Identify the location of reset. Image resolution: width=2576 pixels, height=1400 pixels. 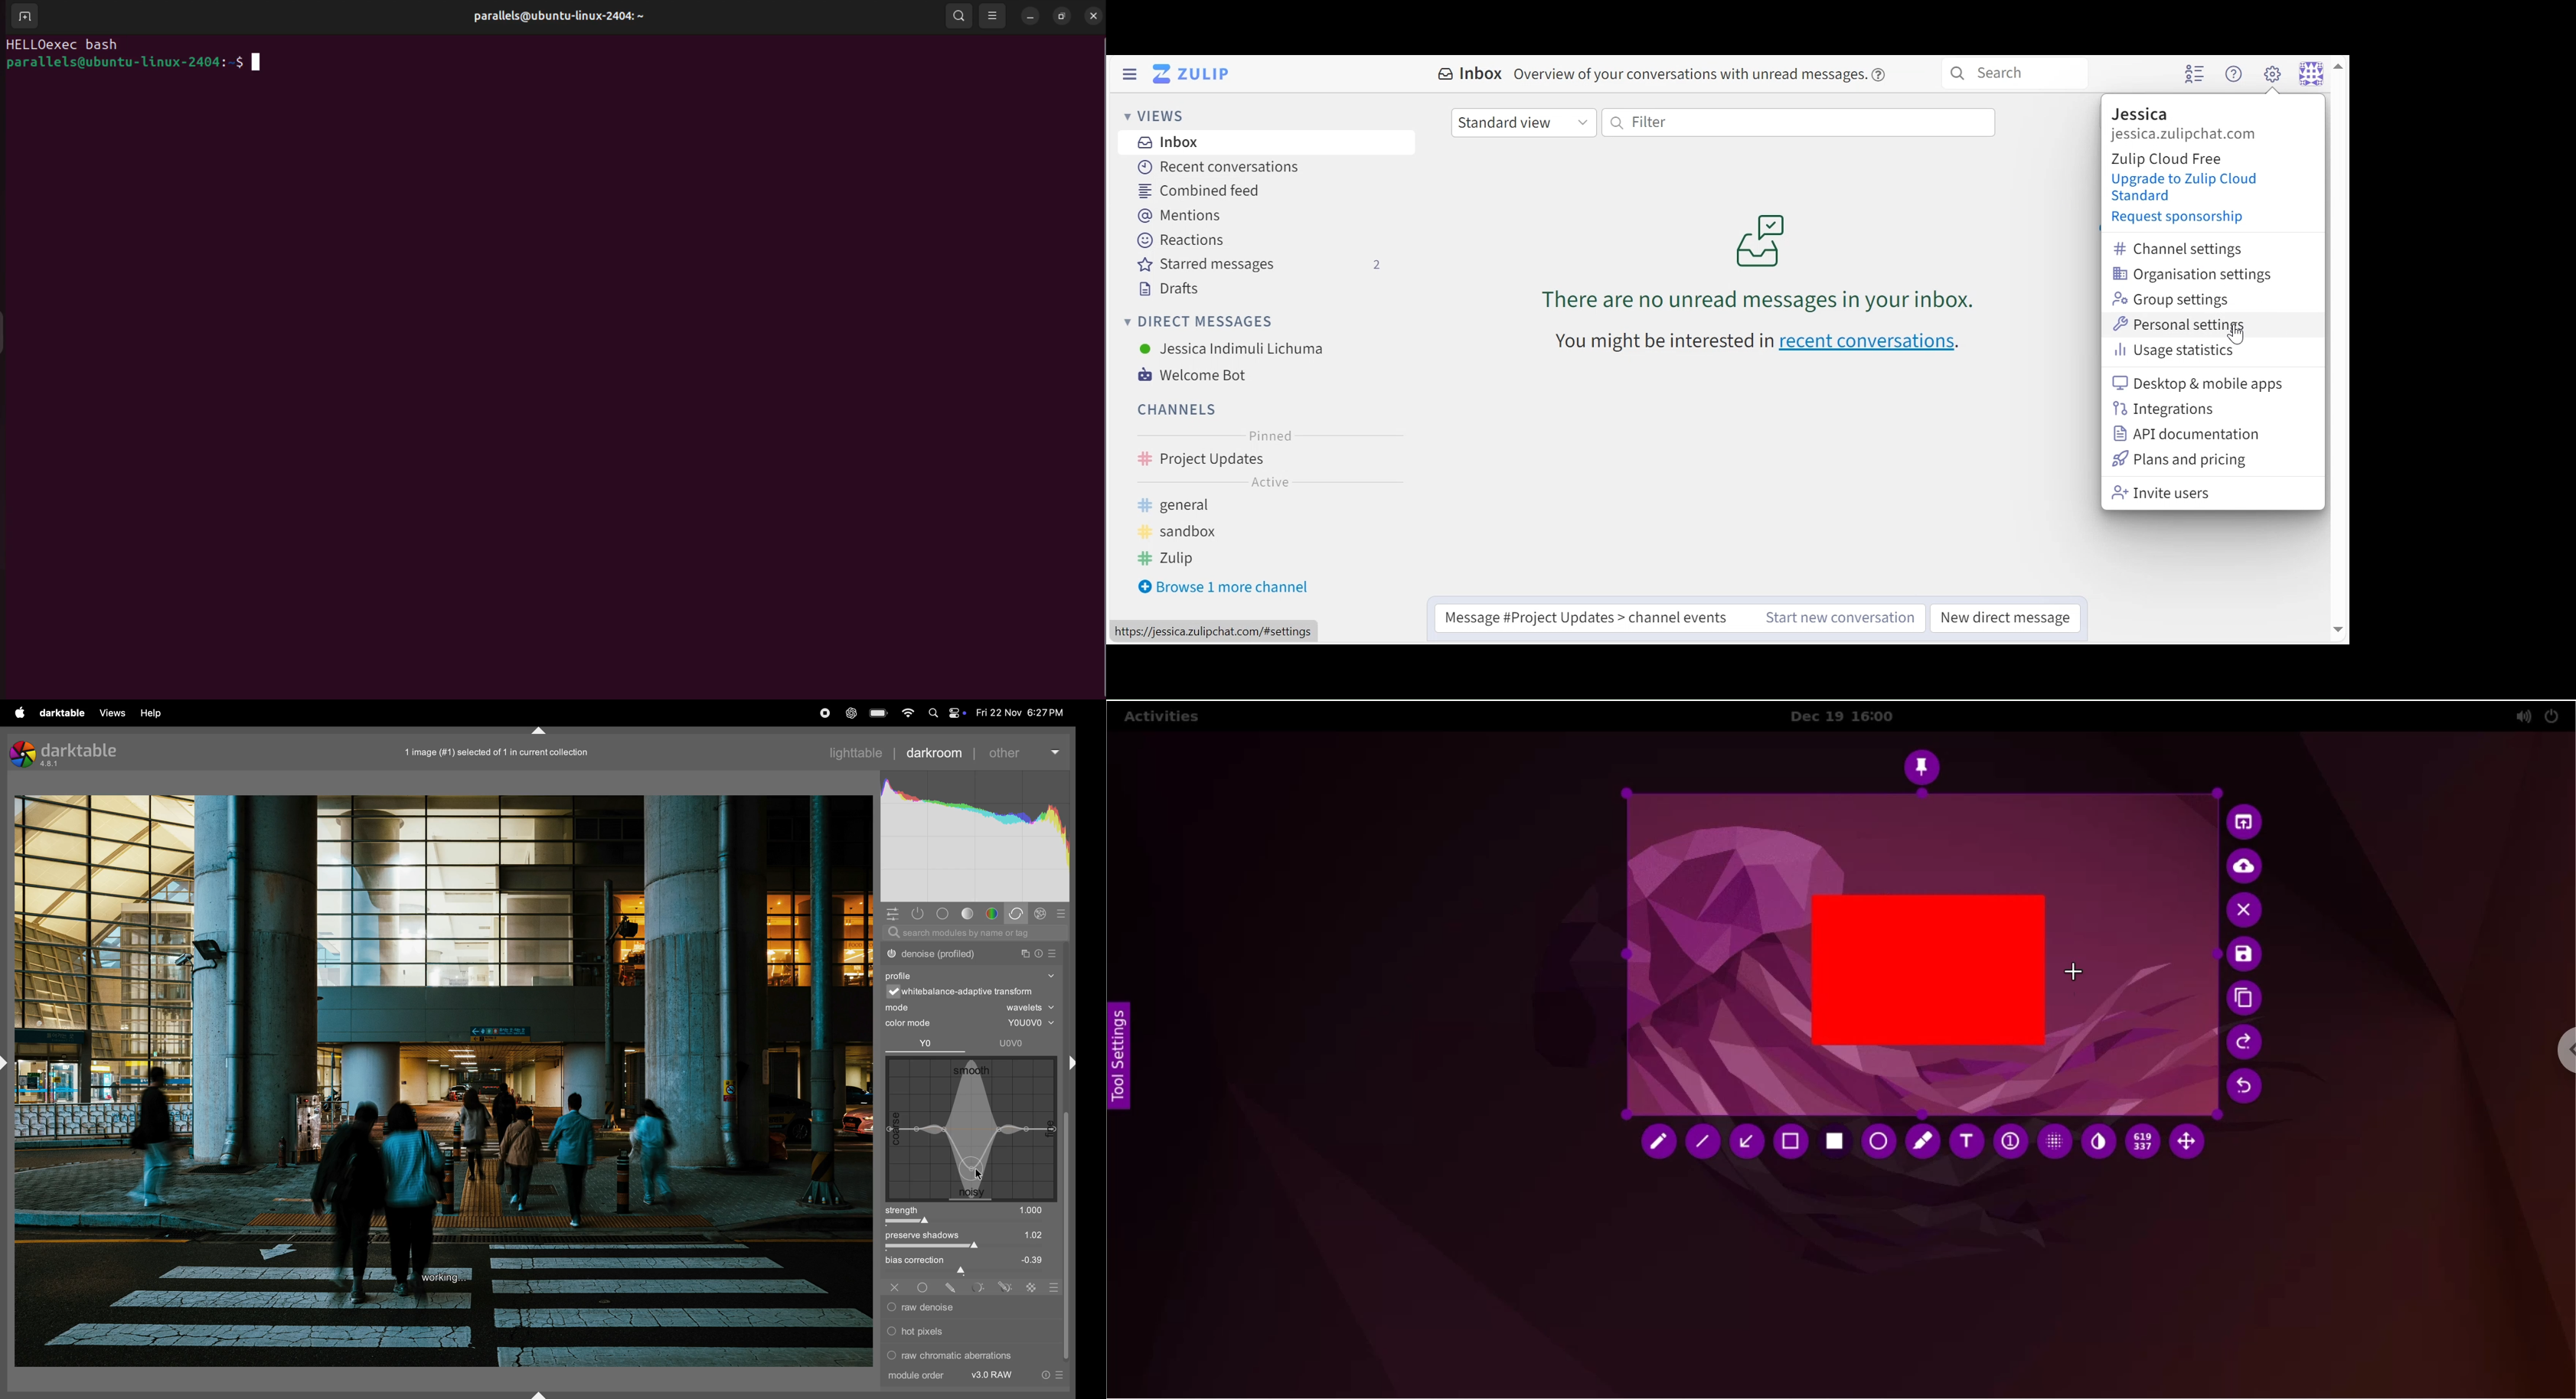
(1047, 1375).